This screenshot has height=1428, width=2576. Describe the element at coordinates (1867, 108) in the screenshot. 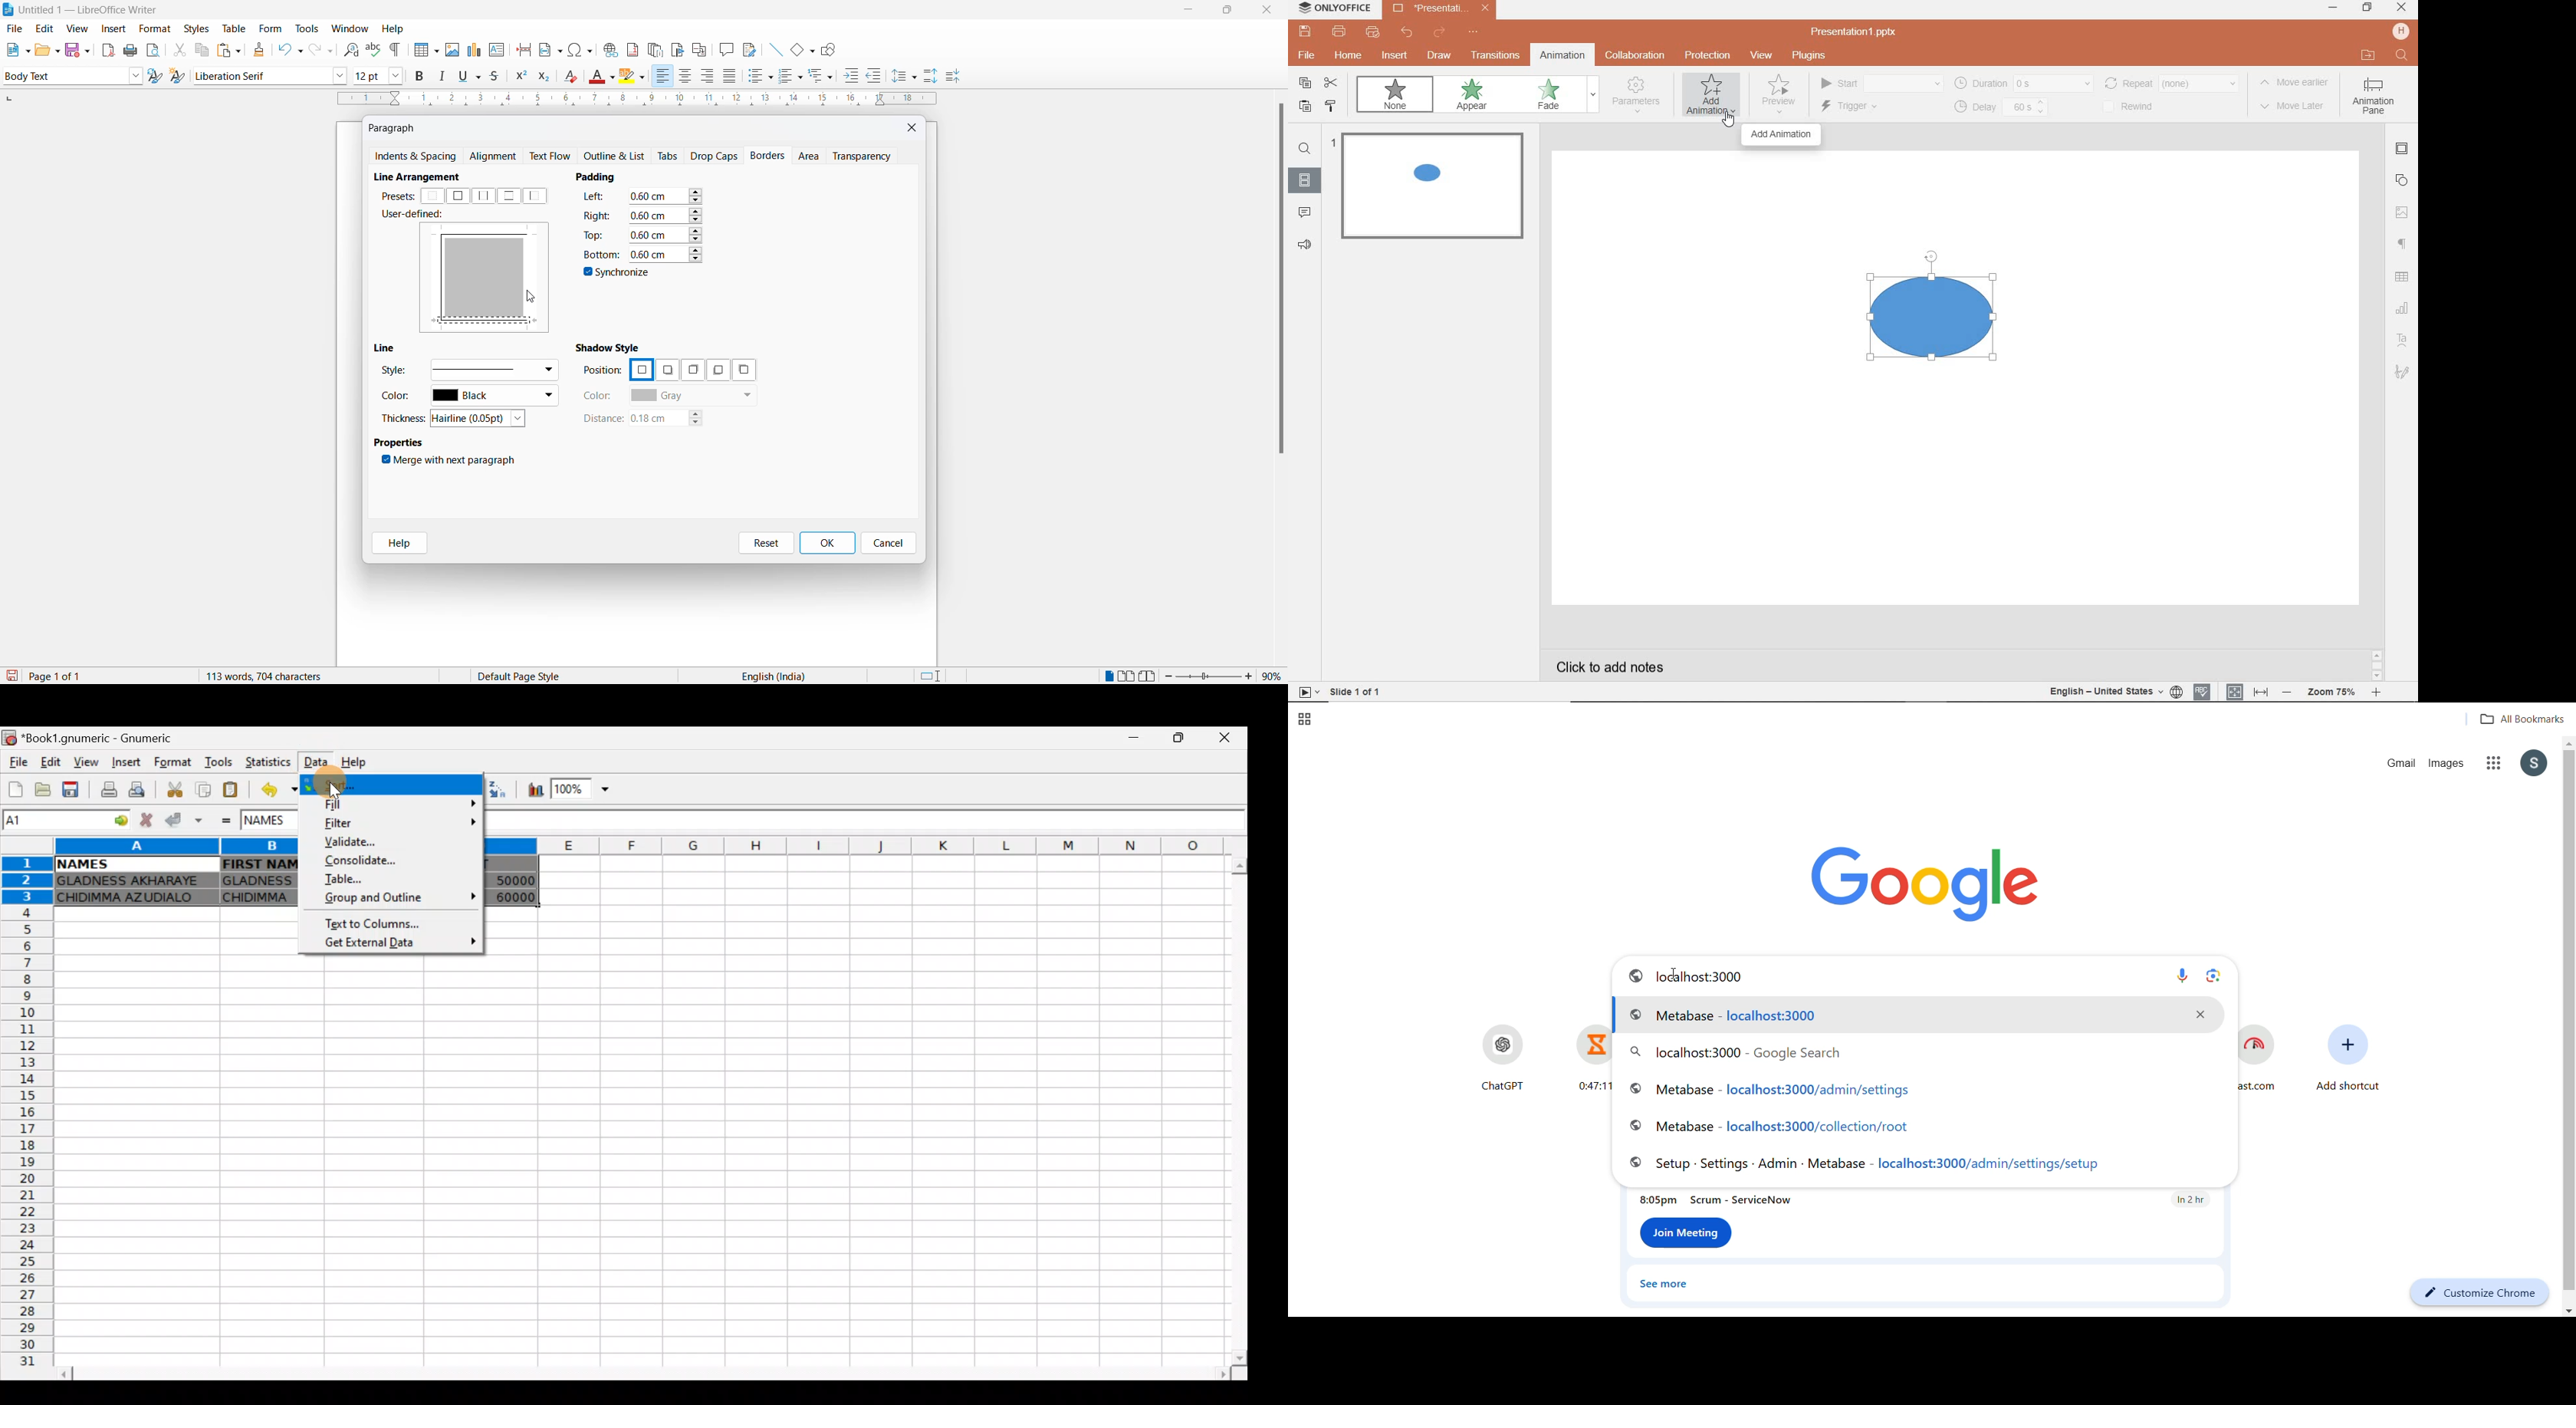

I see `trigger` at that location.